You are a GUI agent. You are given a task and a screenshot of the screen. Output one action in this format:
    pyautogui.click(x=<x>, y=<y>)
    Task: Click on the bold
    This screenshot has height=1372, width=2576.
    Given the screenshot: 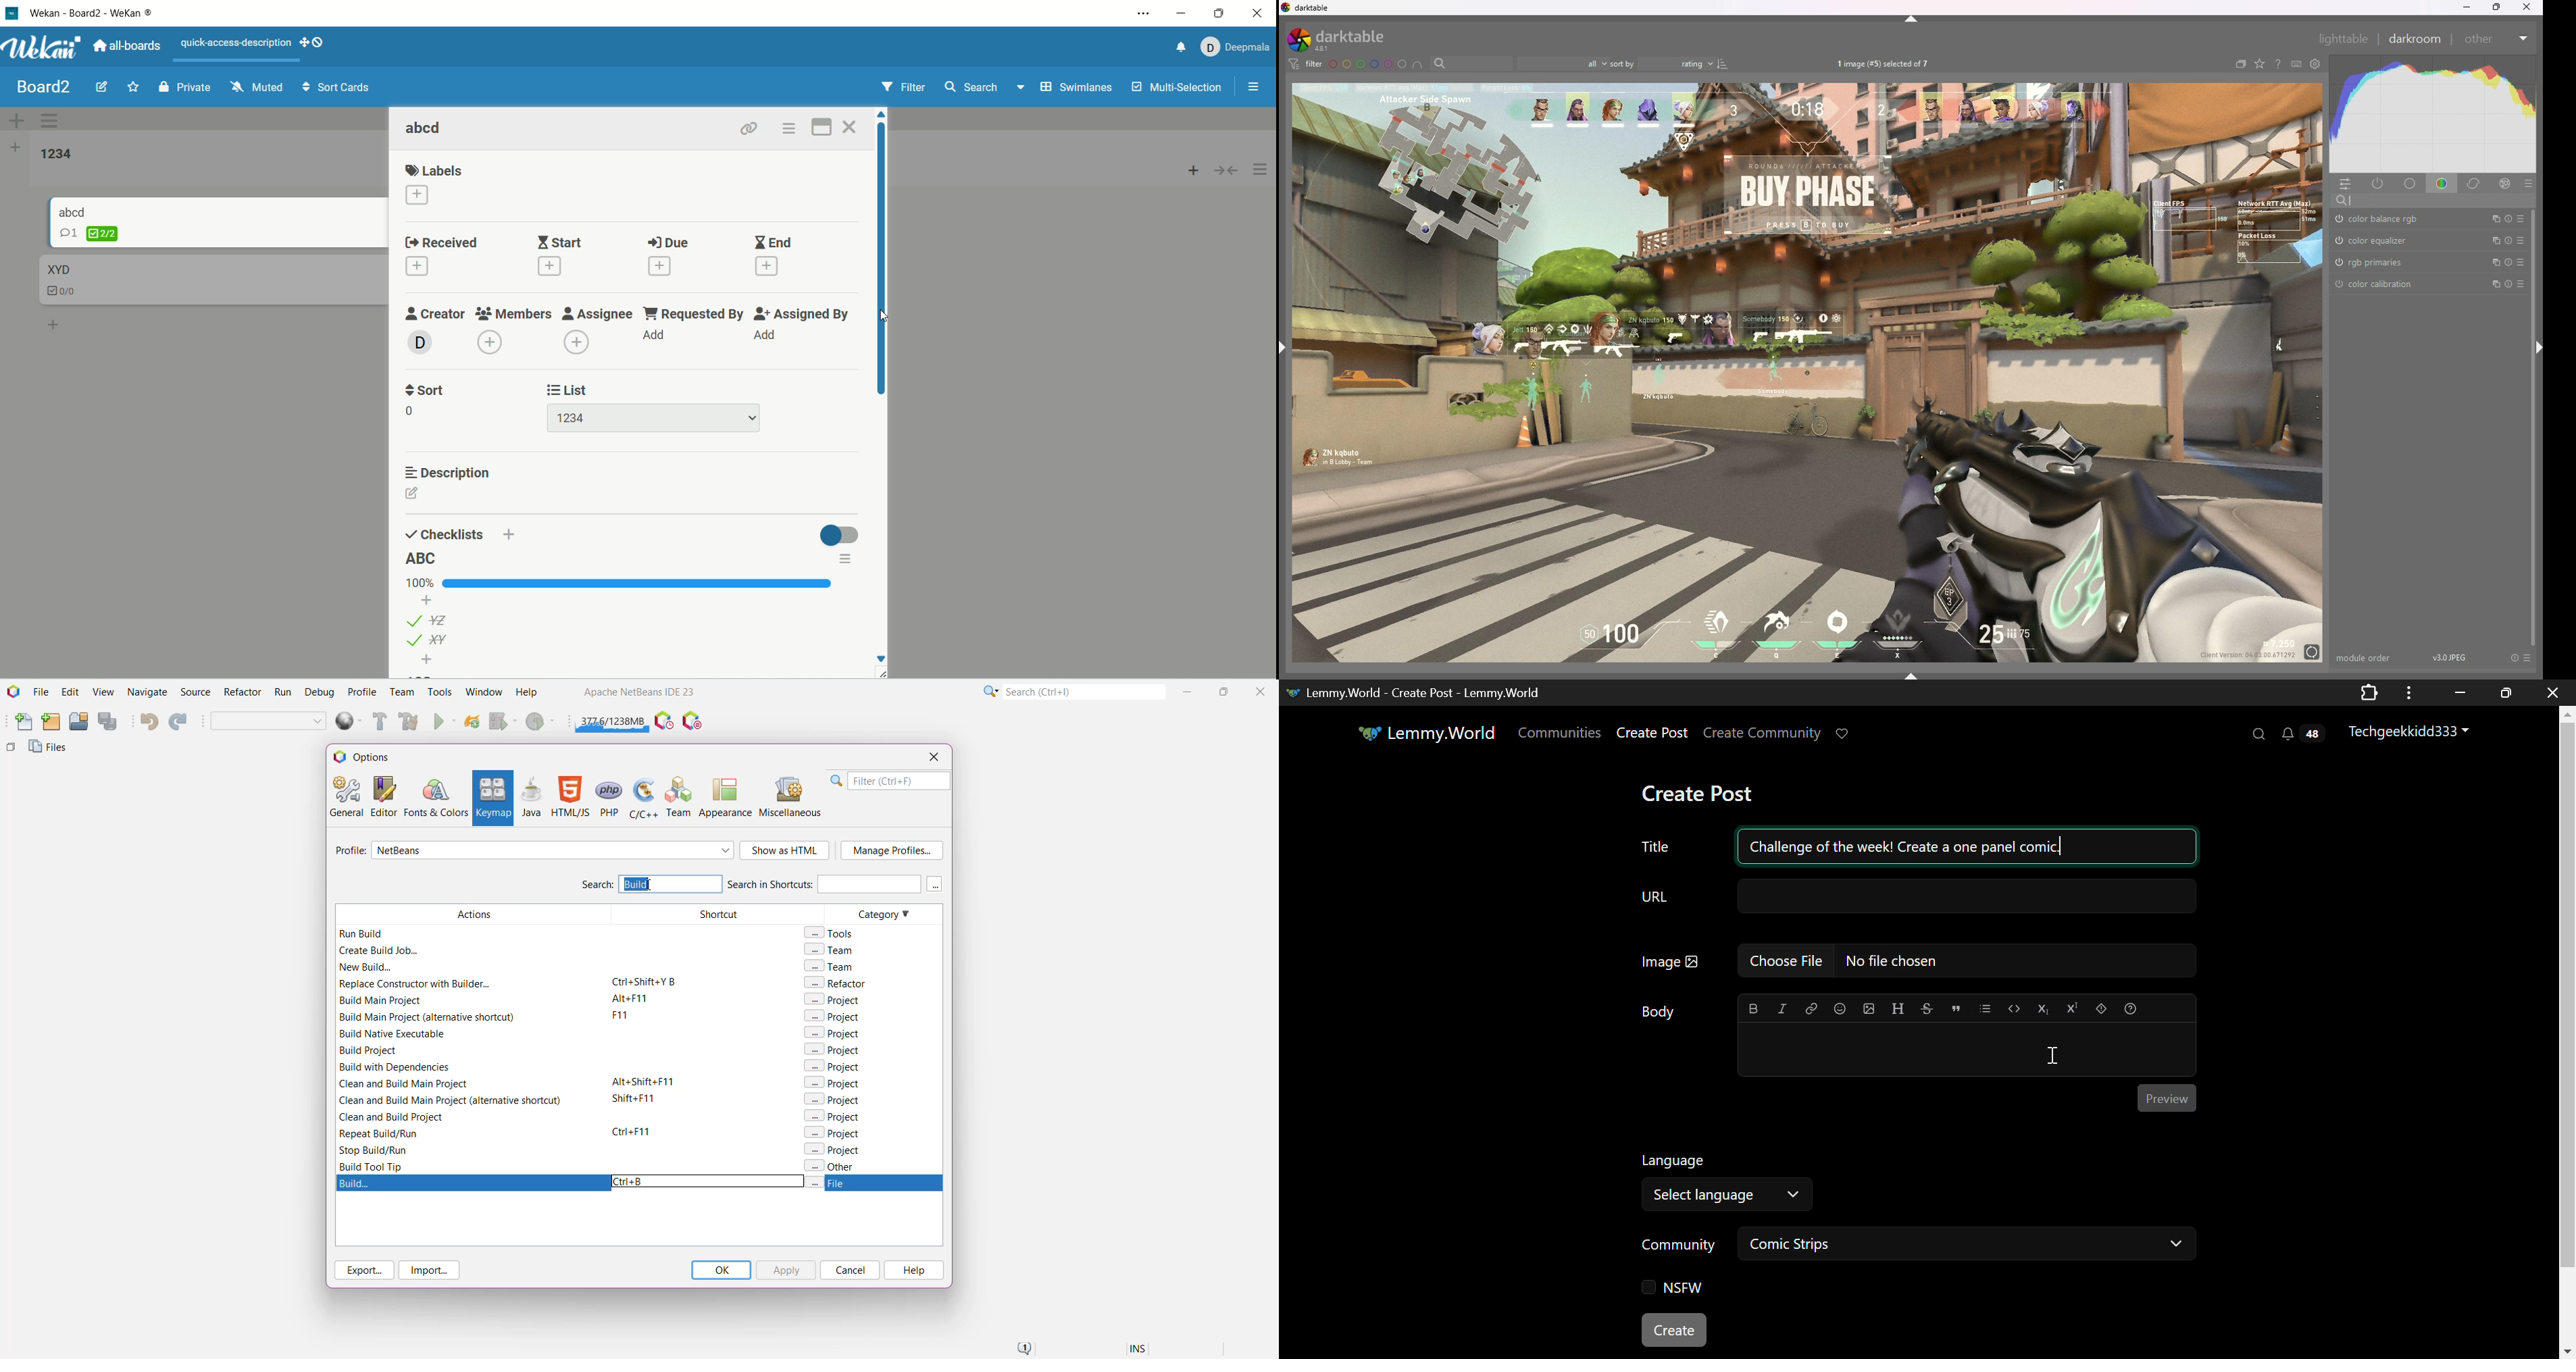 What is the action you would take?
    pyautogui.click(x=1750, y=1008)
    